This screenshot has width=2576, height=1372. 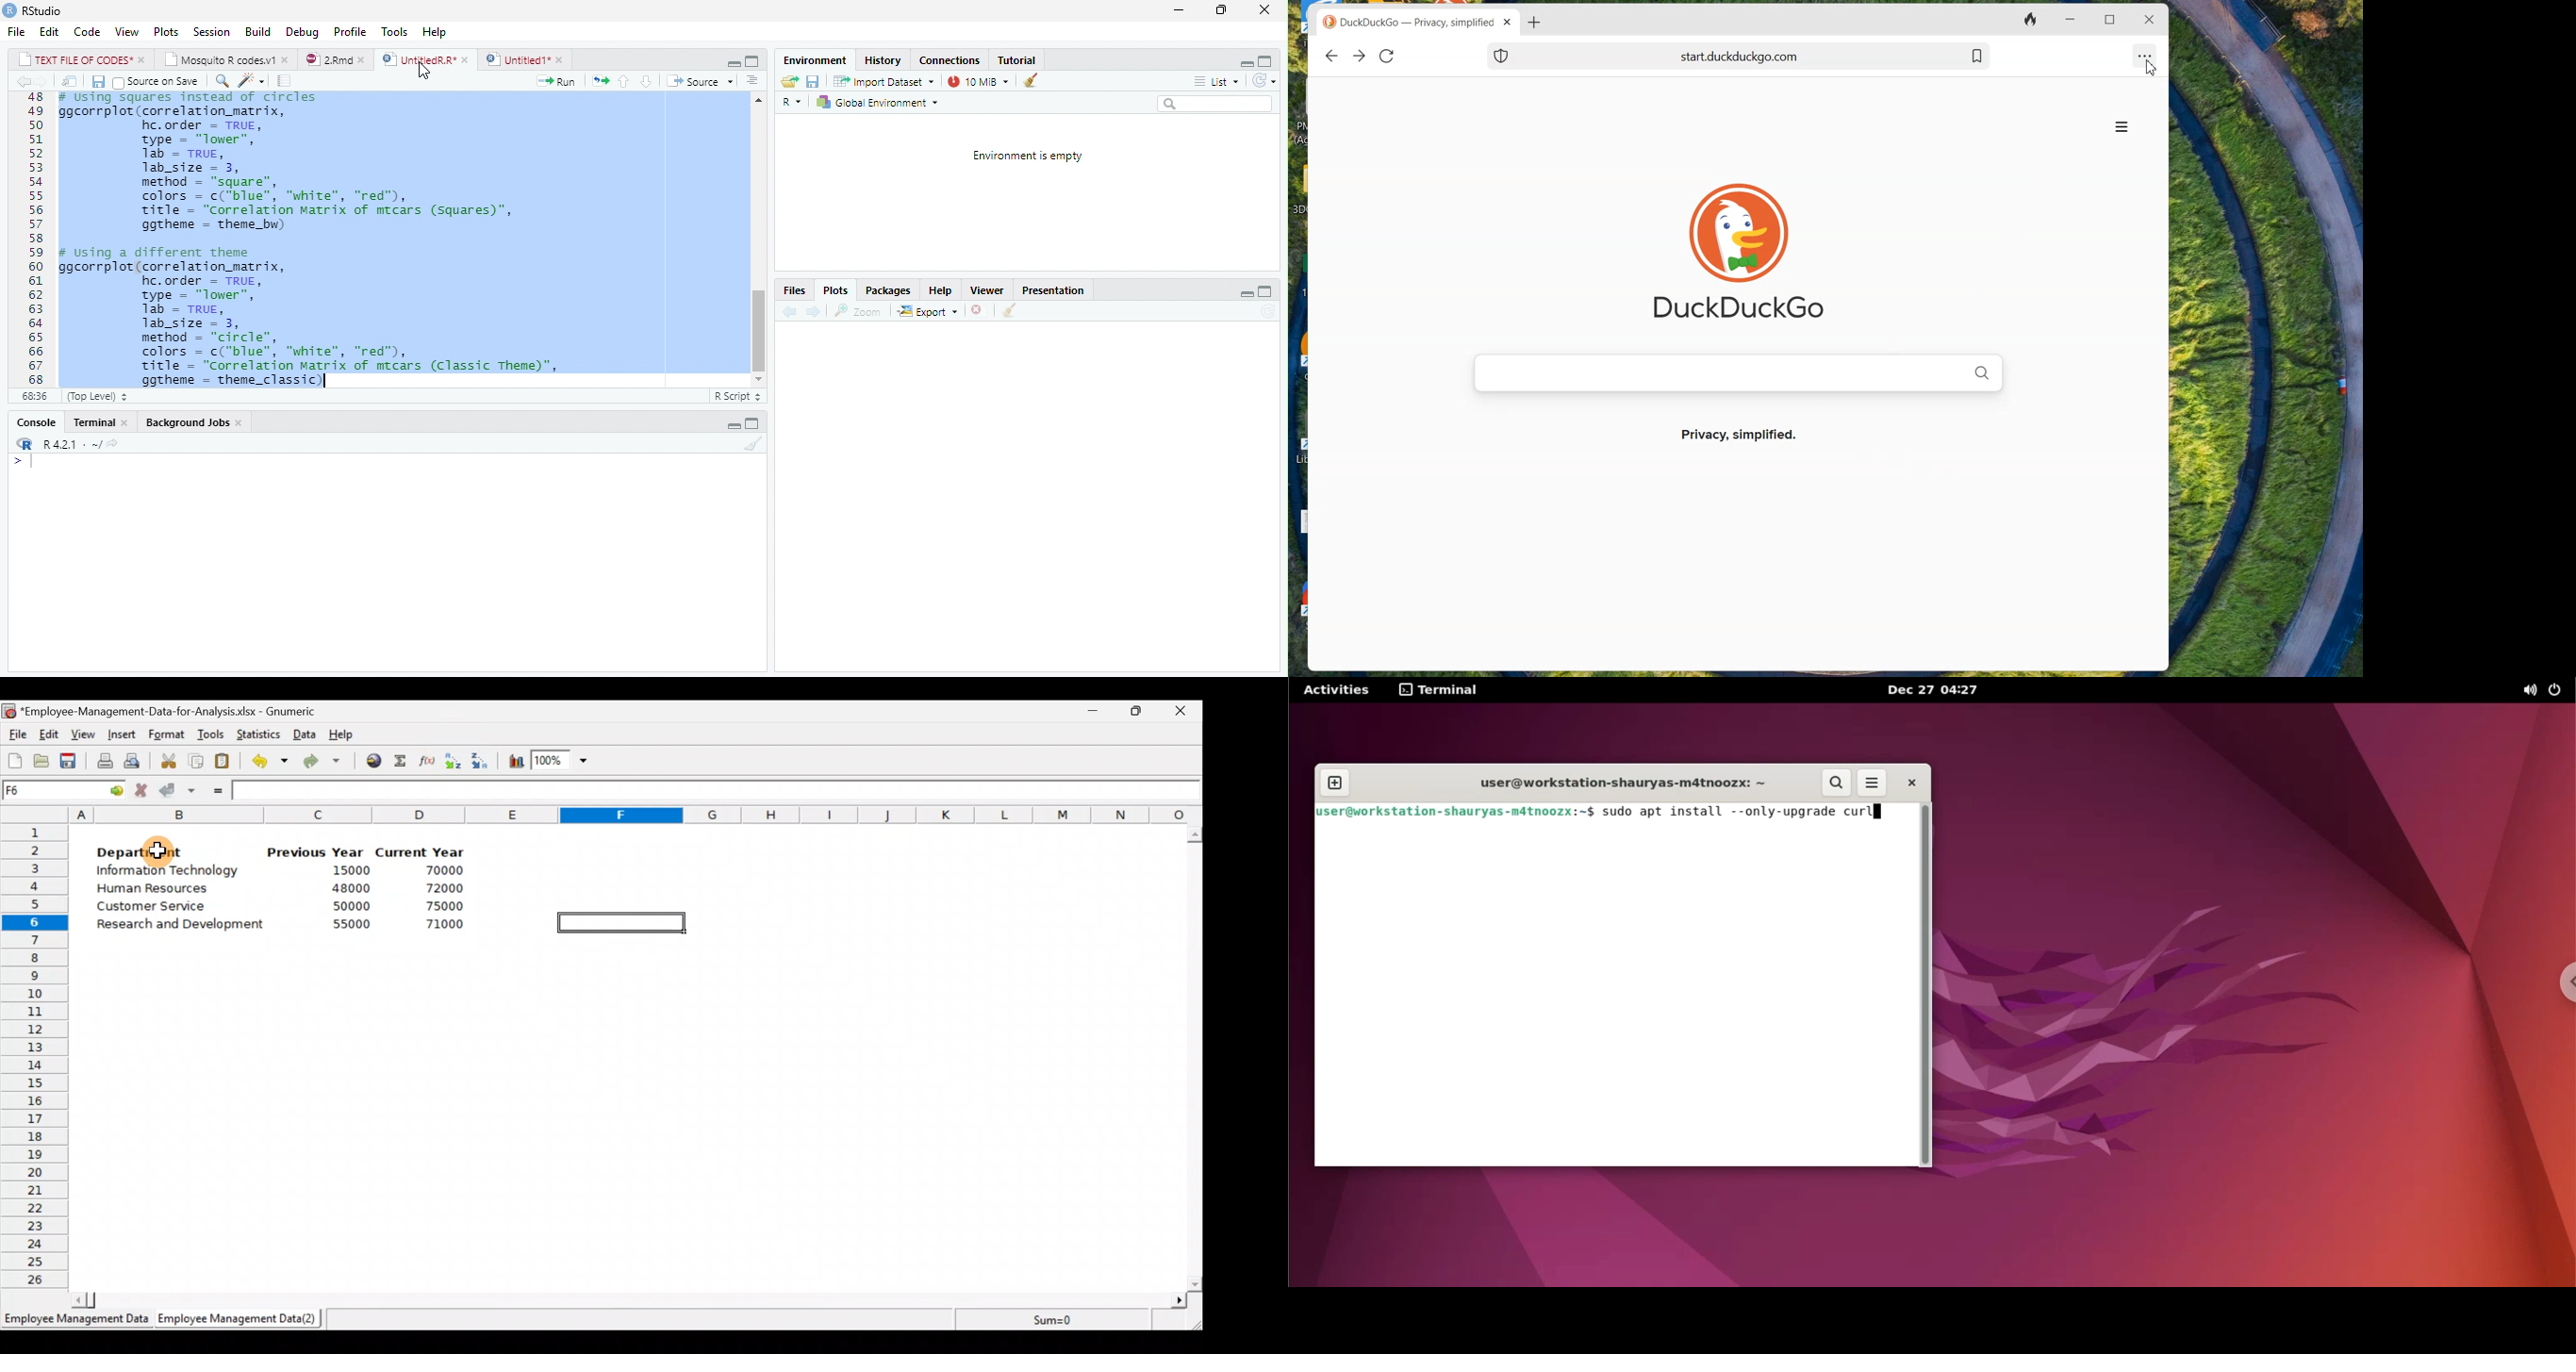 I want to click on View, so click(x=127, y=30).